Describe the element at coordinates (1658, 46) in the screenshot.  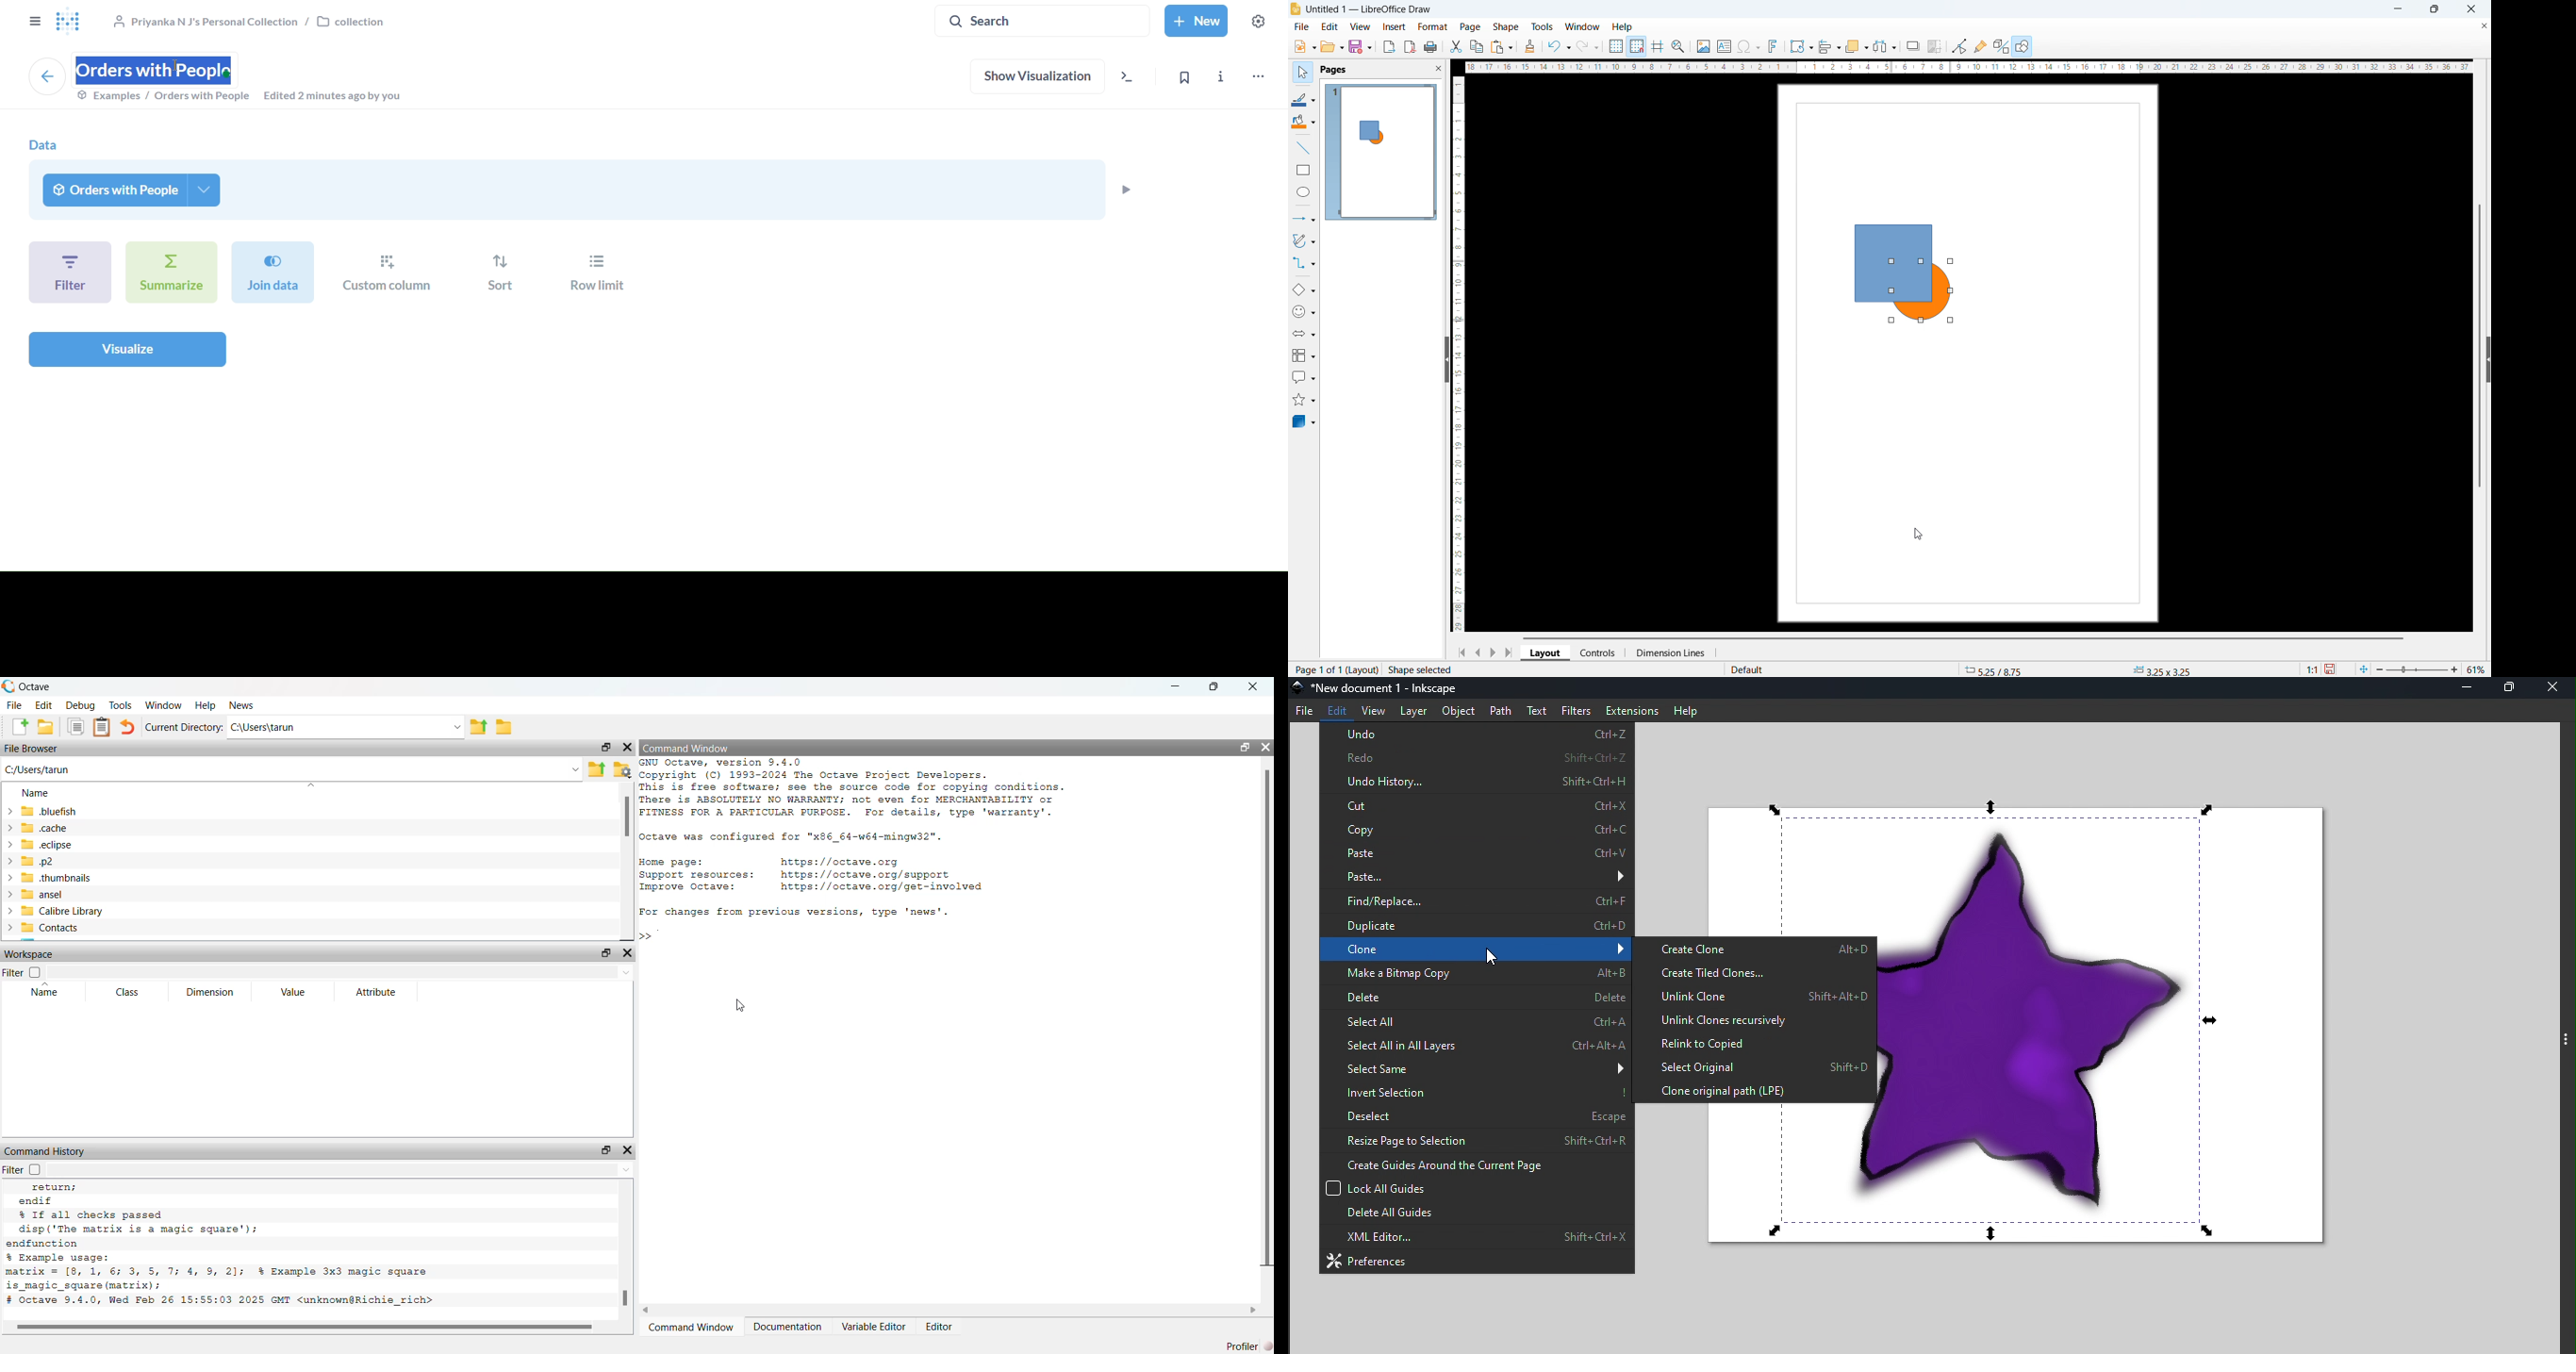
I see `guideline while moving` at that location.